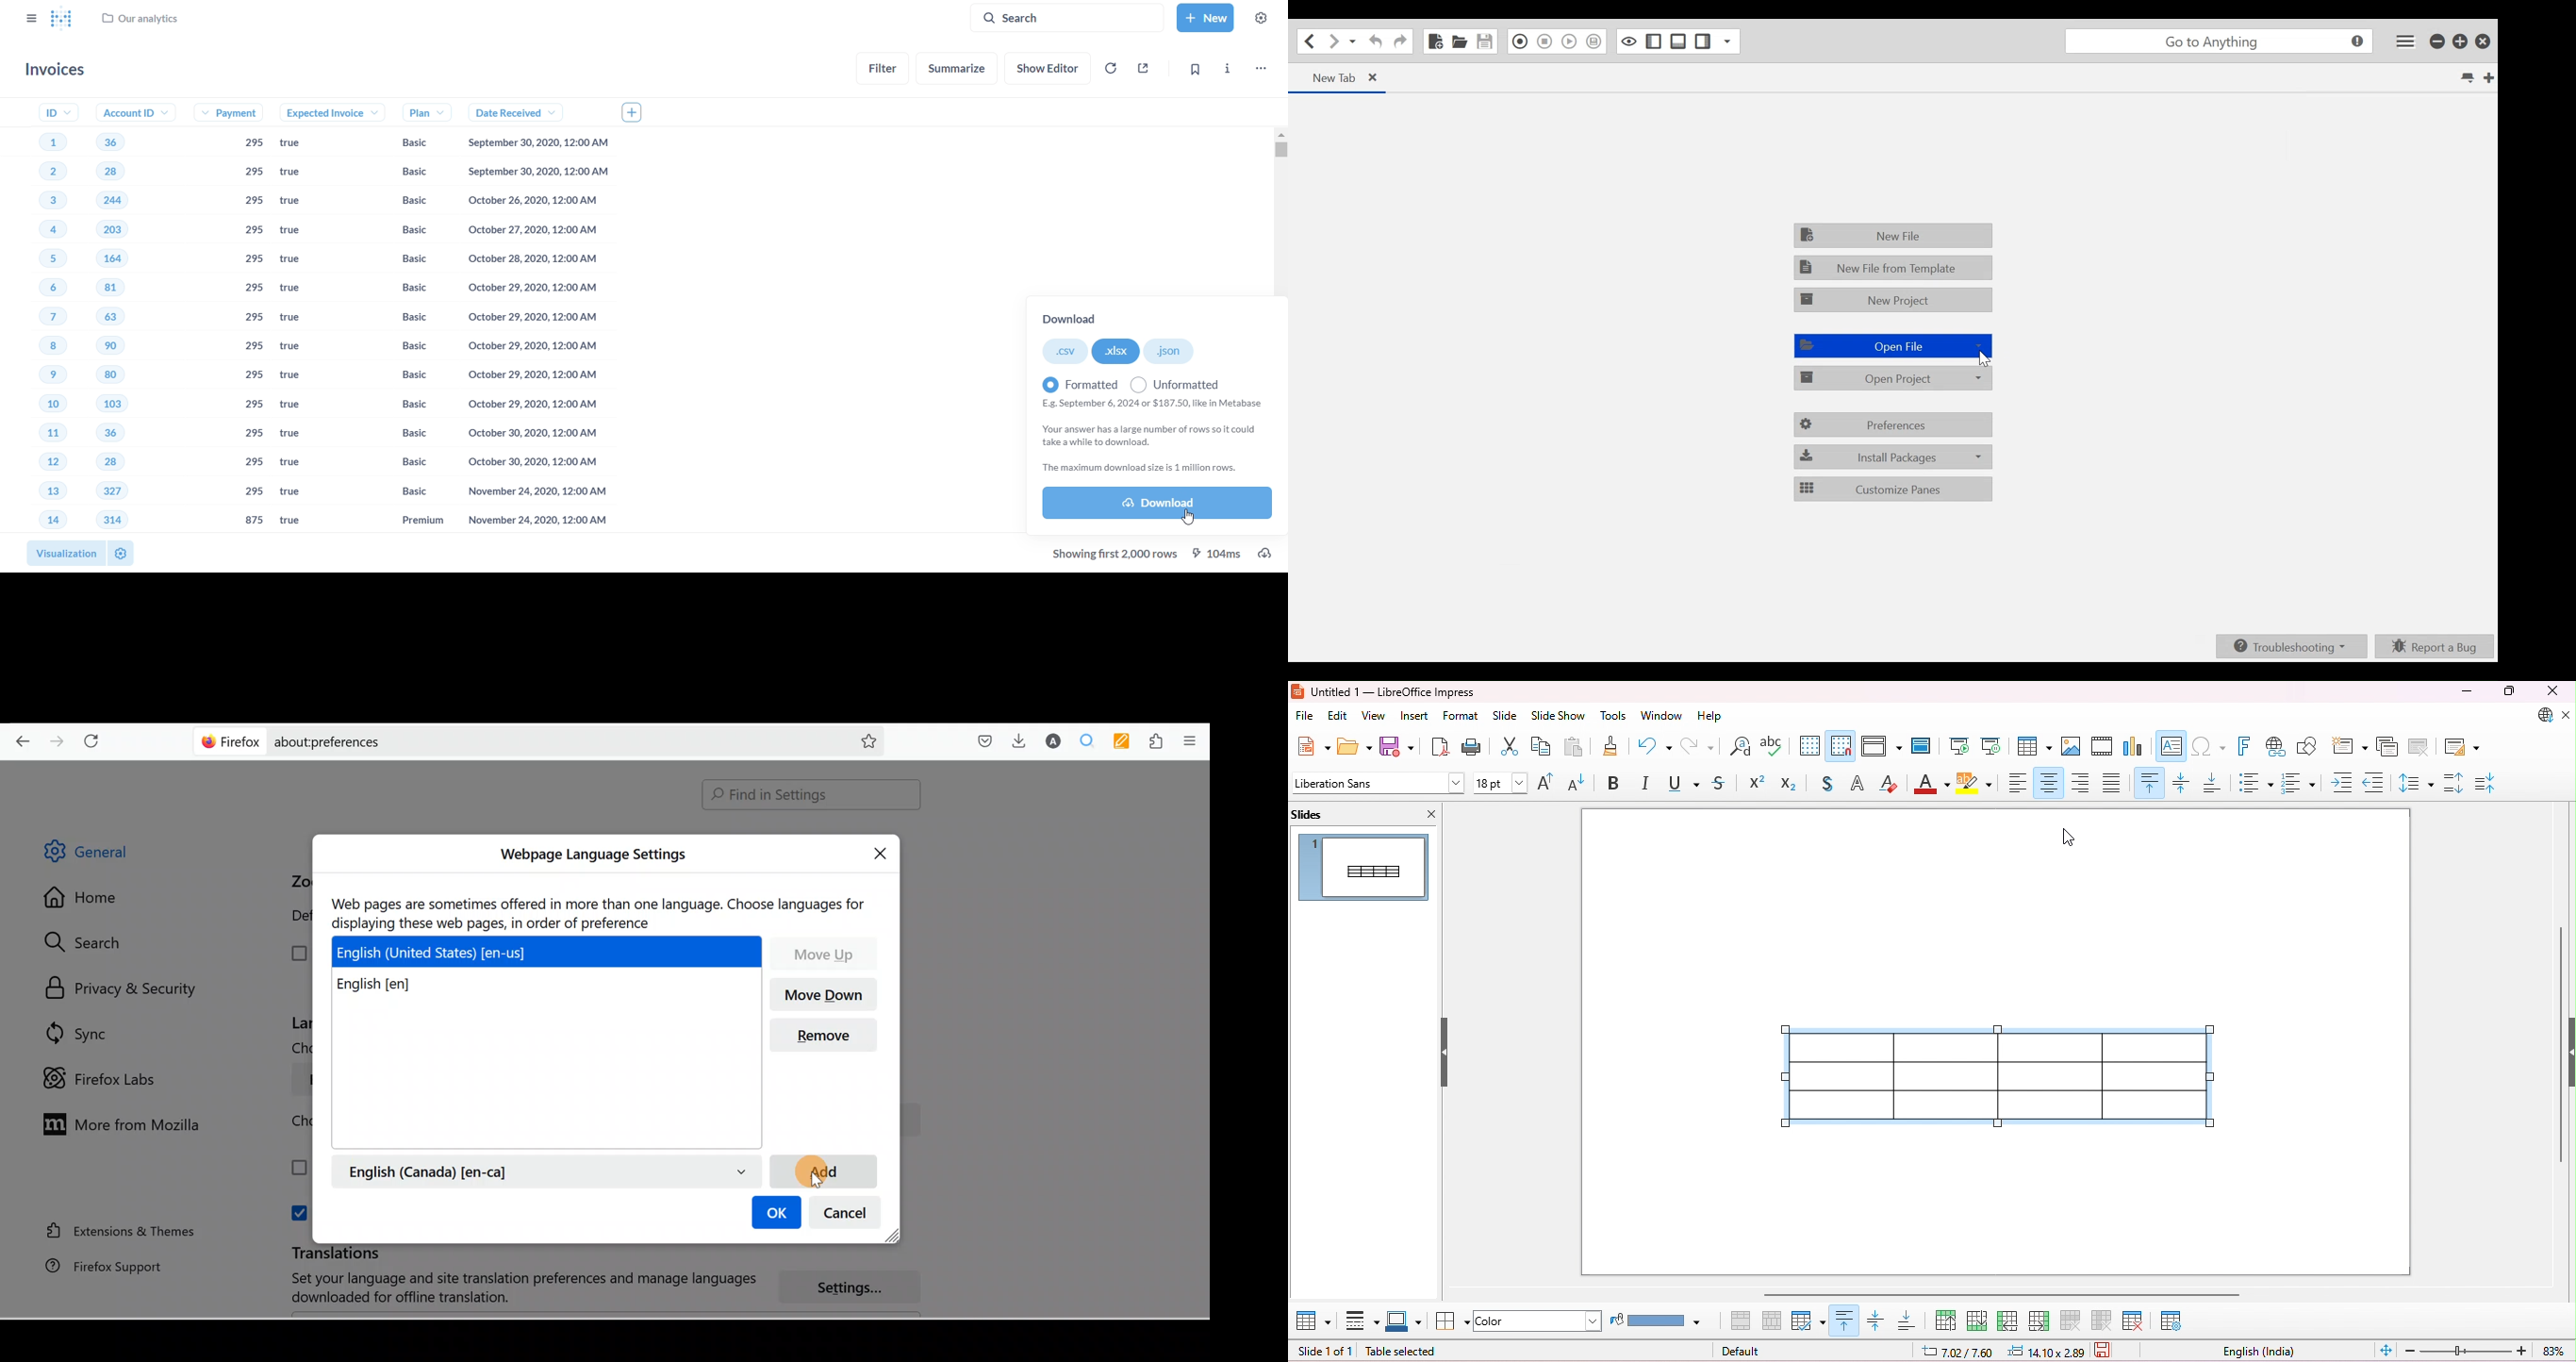 The image size is (2576, 1372). I want to click on Basic, so click(404, 289).